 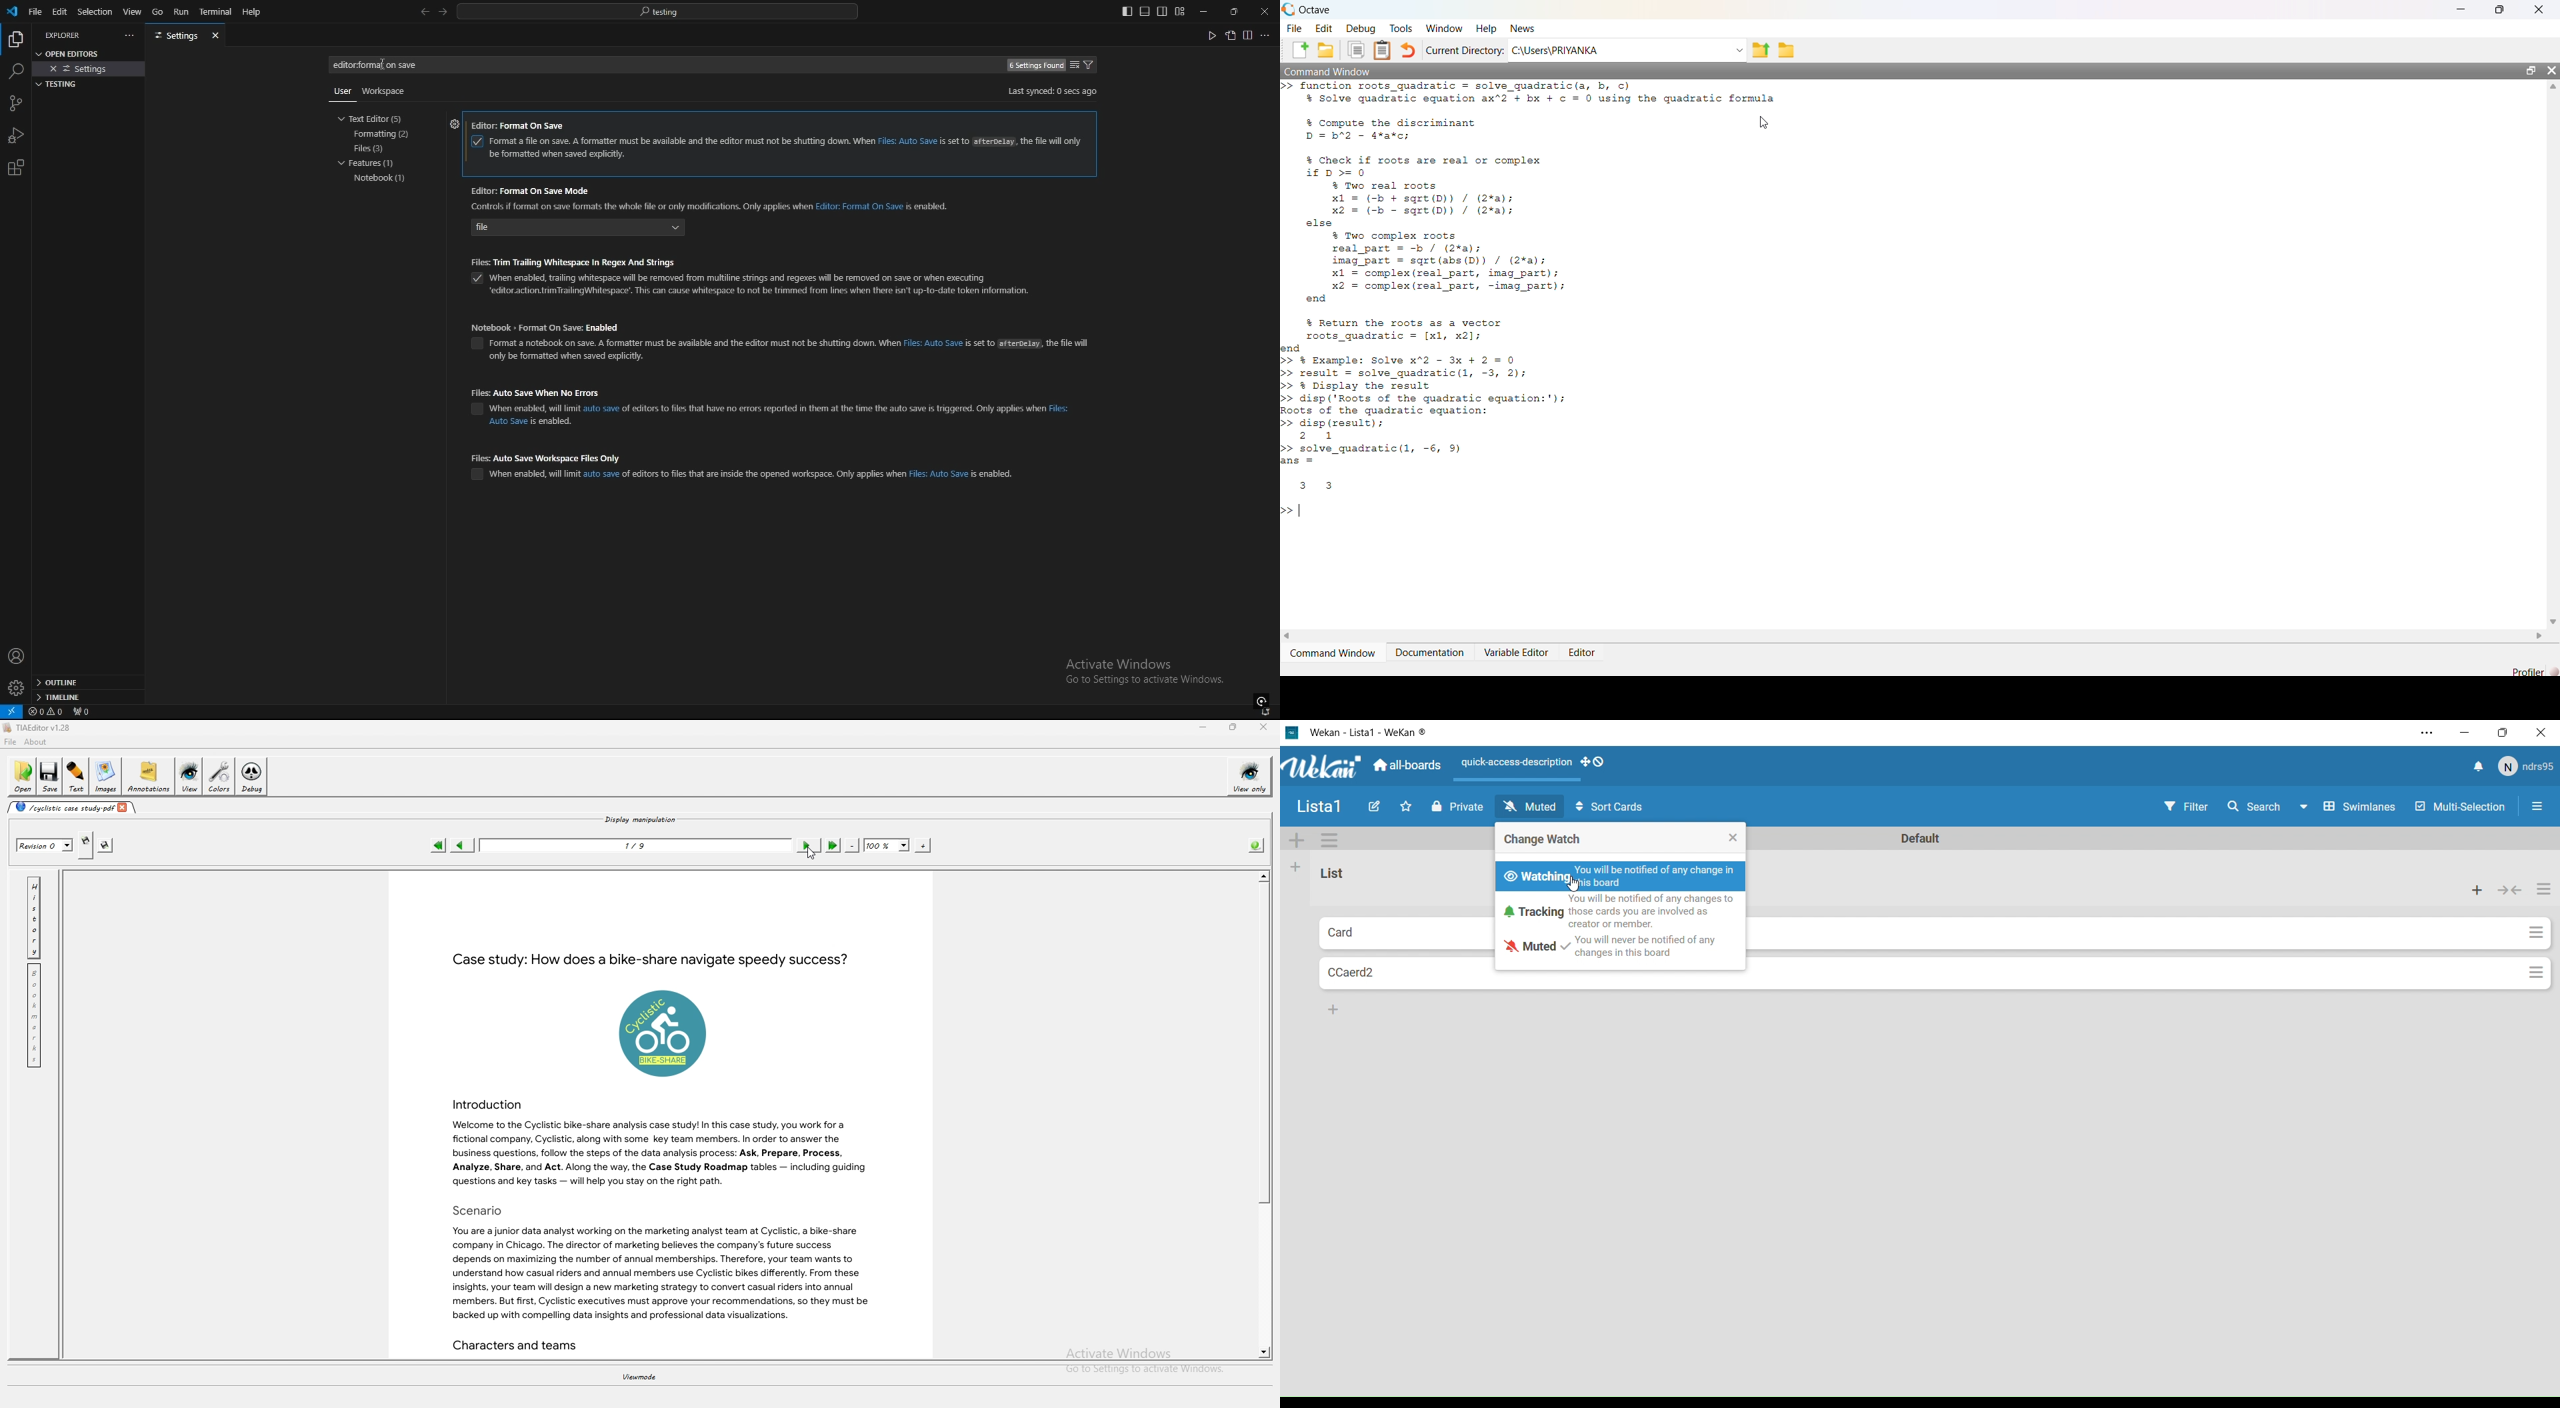 I want to click on outline, so click(x=88, y=683).